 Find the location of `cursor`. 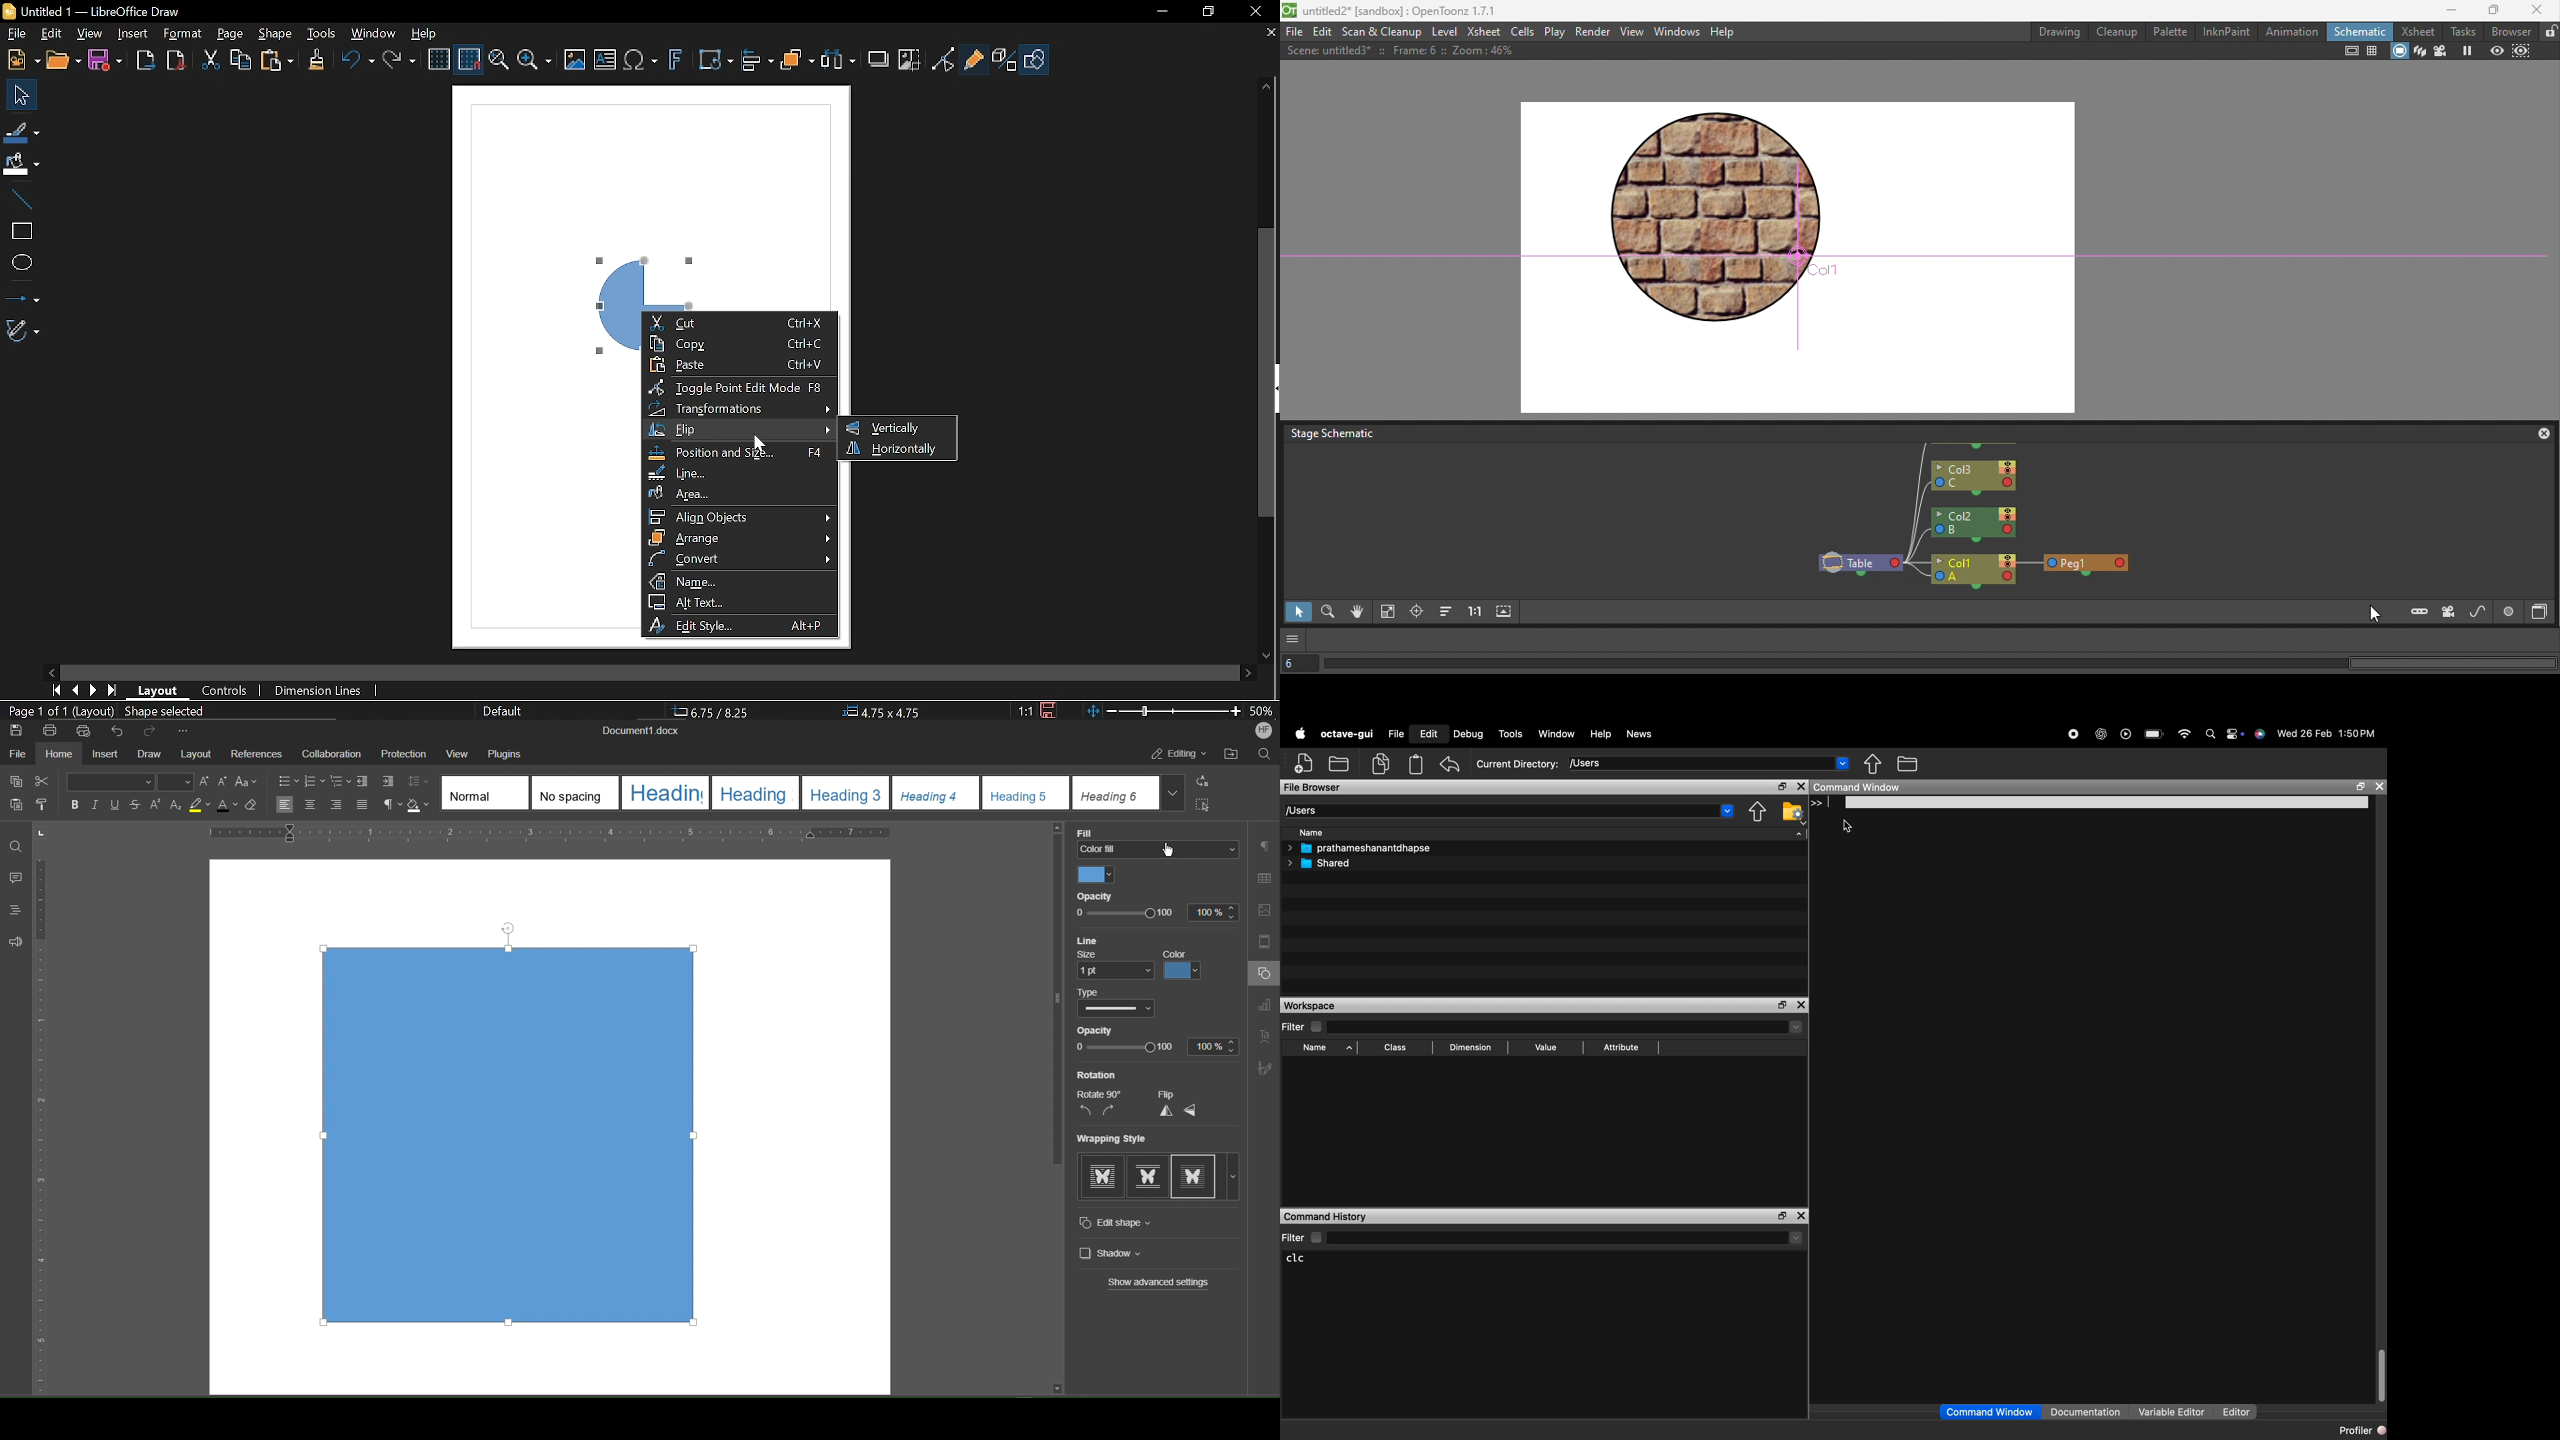

cursor is located at coordinates (757, 443).